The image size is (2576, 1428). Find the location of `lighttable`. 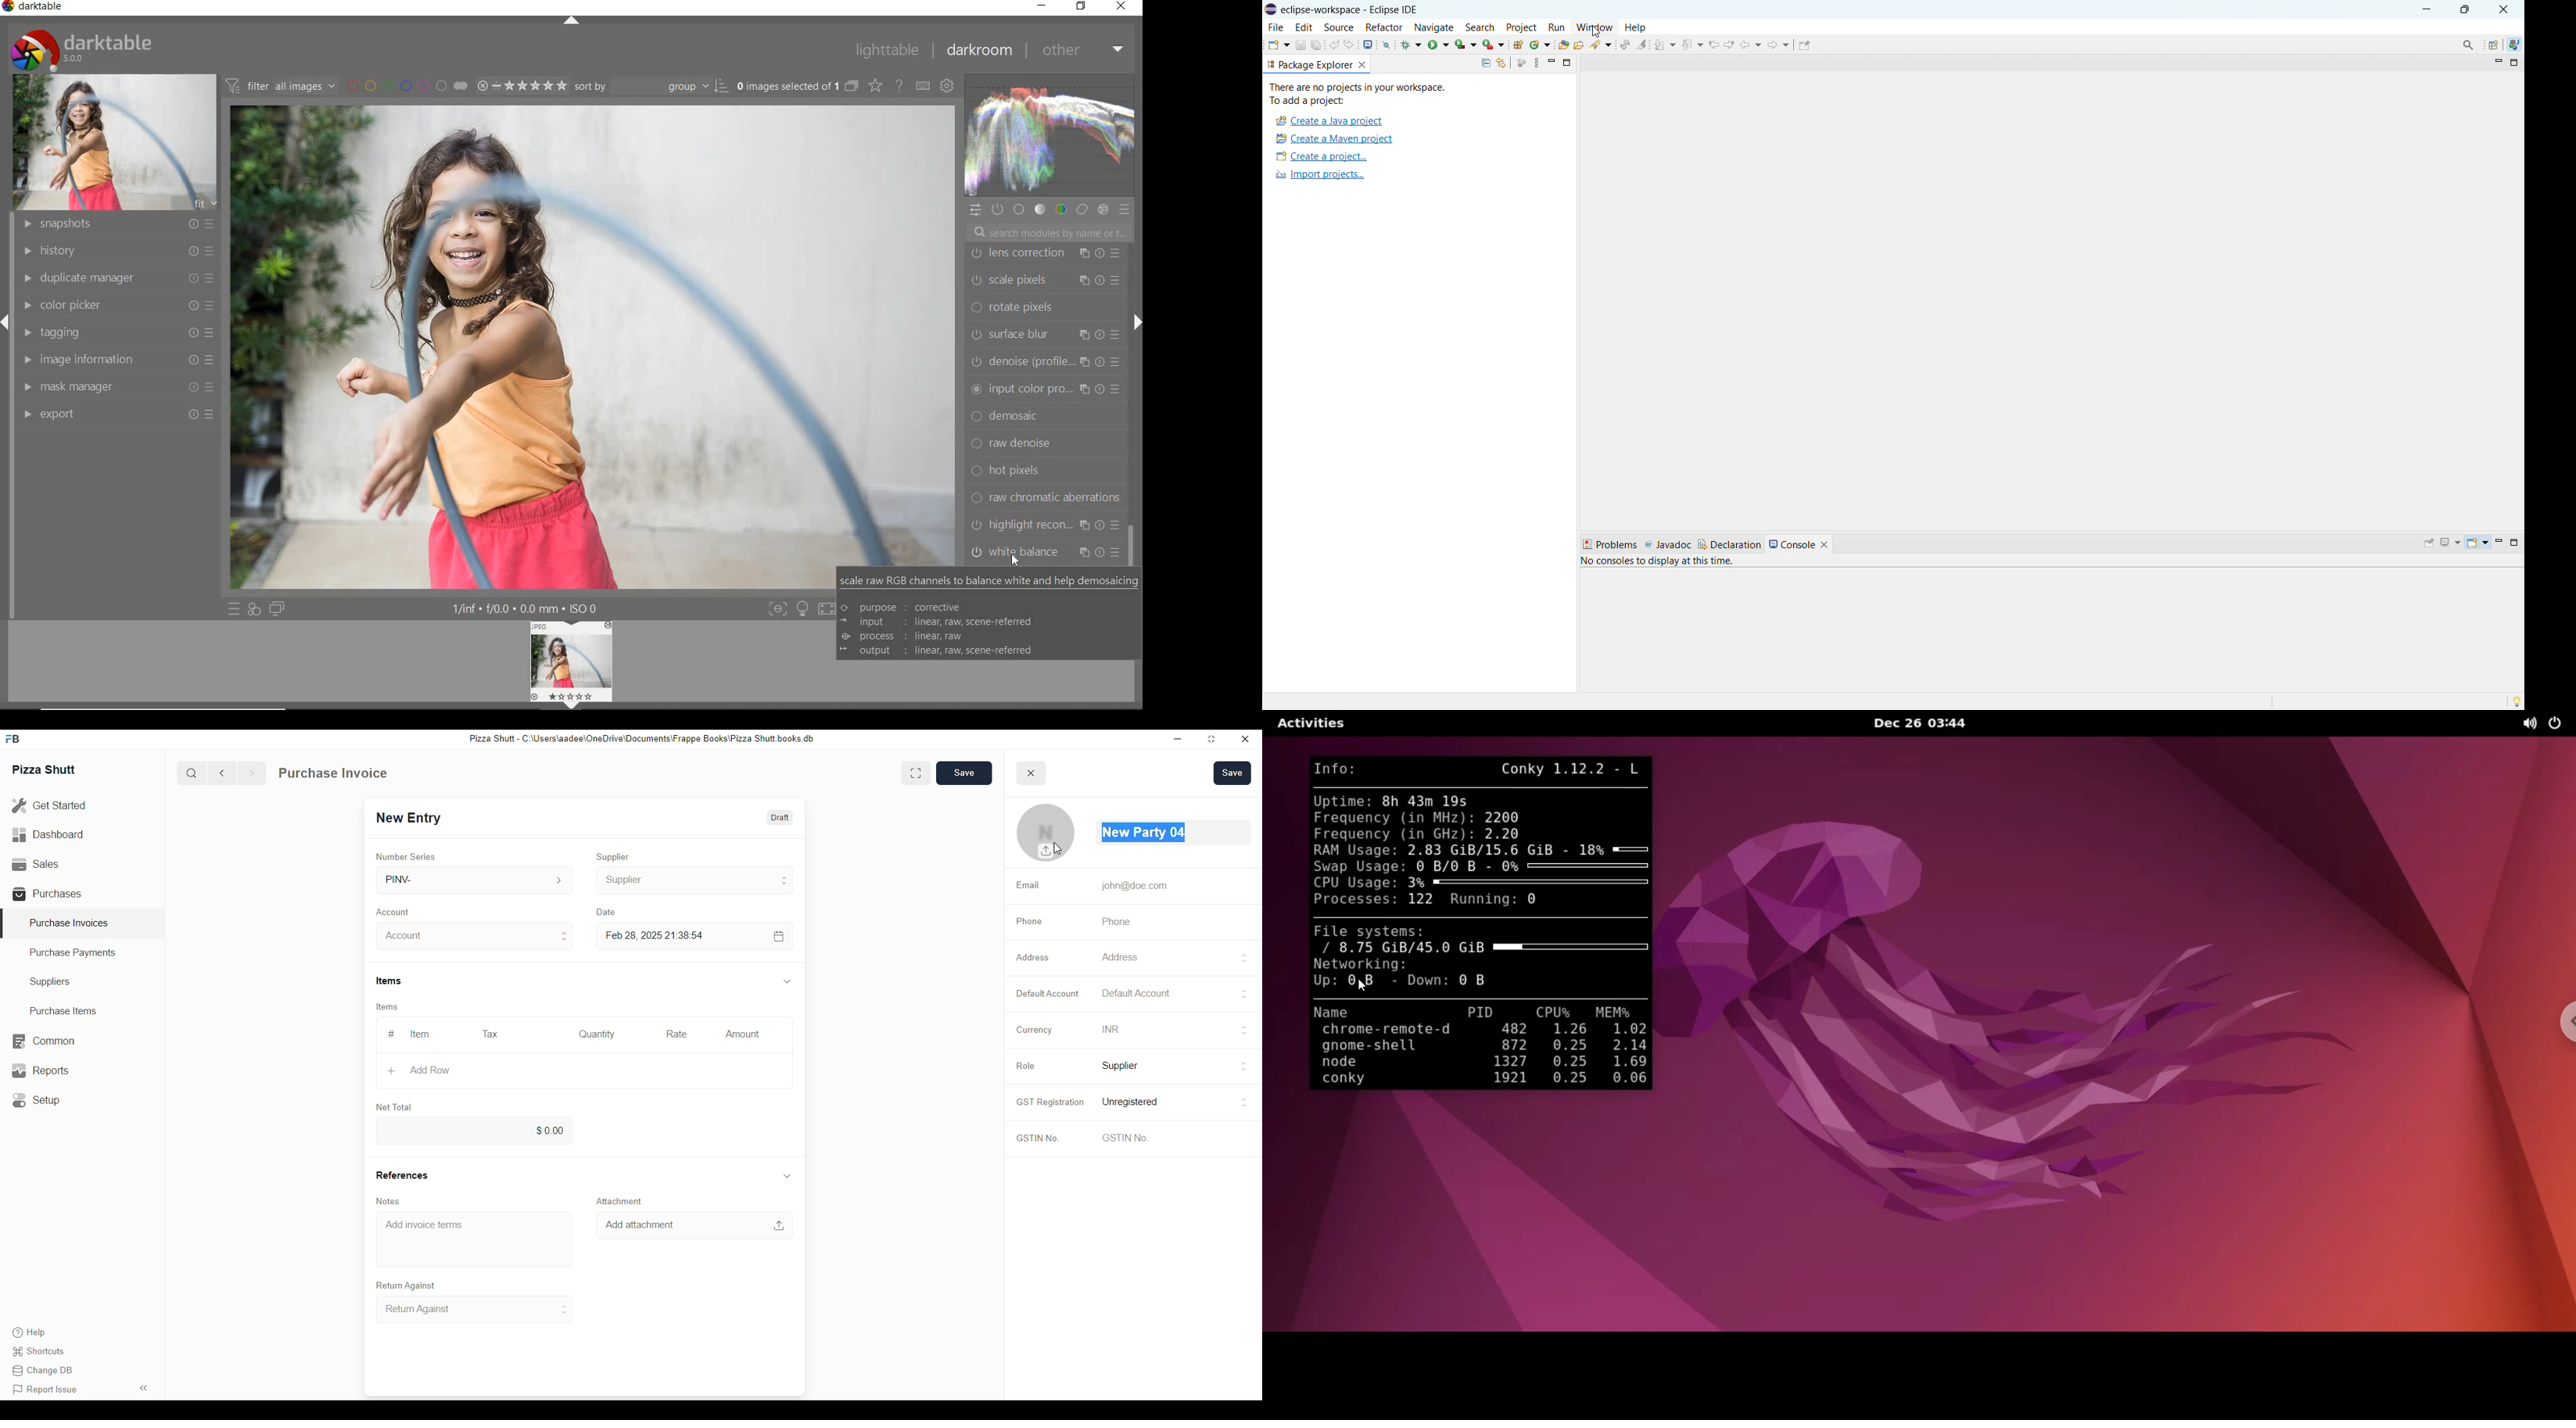

lighttable is located at coordinates (886, 51).